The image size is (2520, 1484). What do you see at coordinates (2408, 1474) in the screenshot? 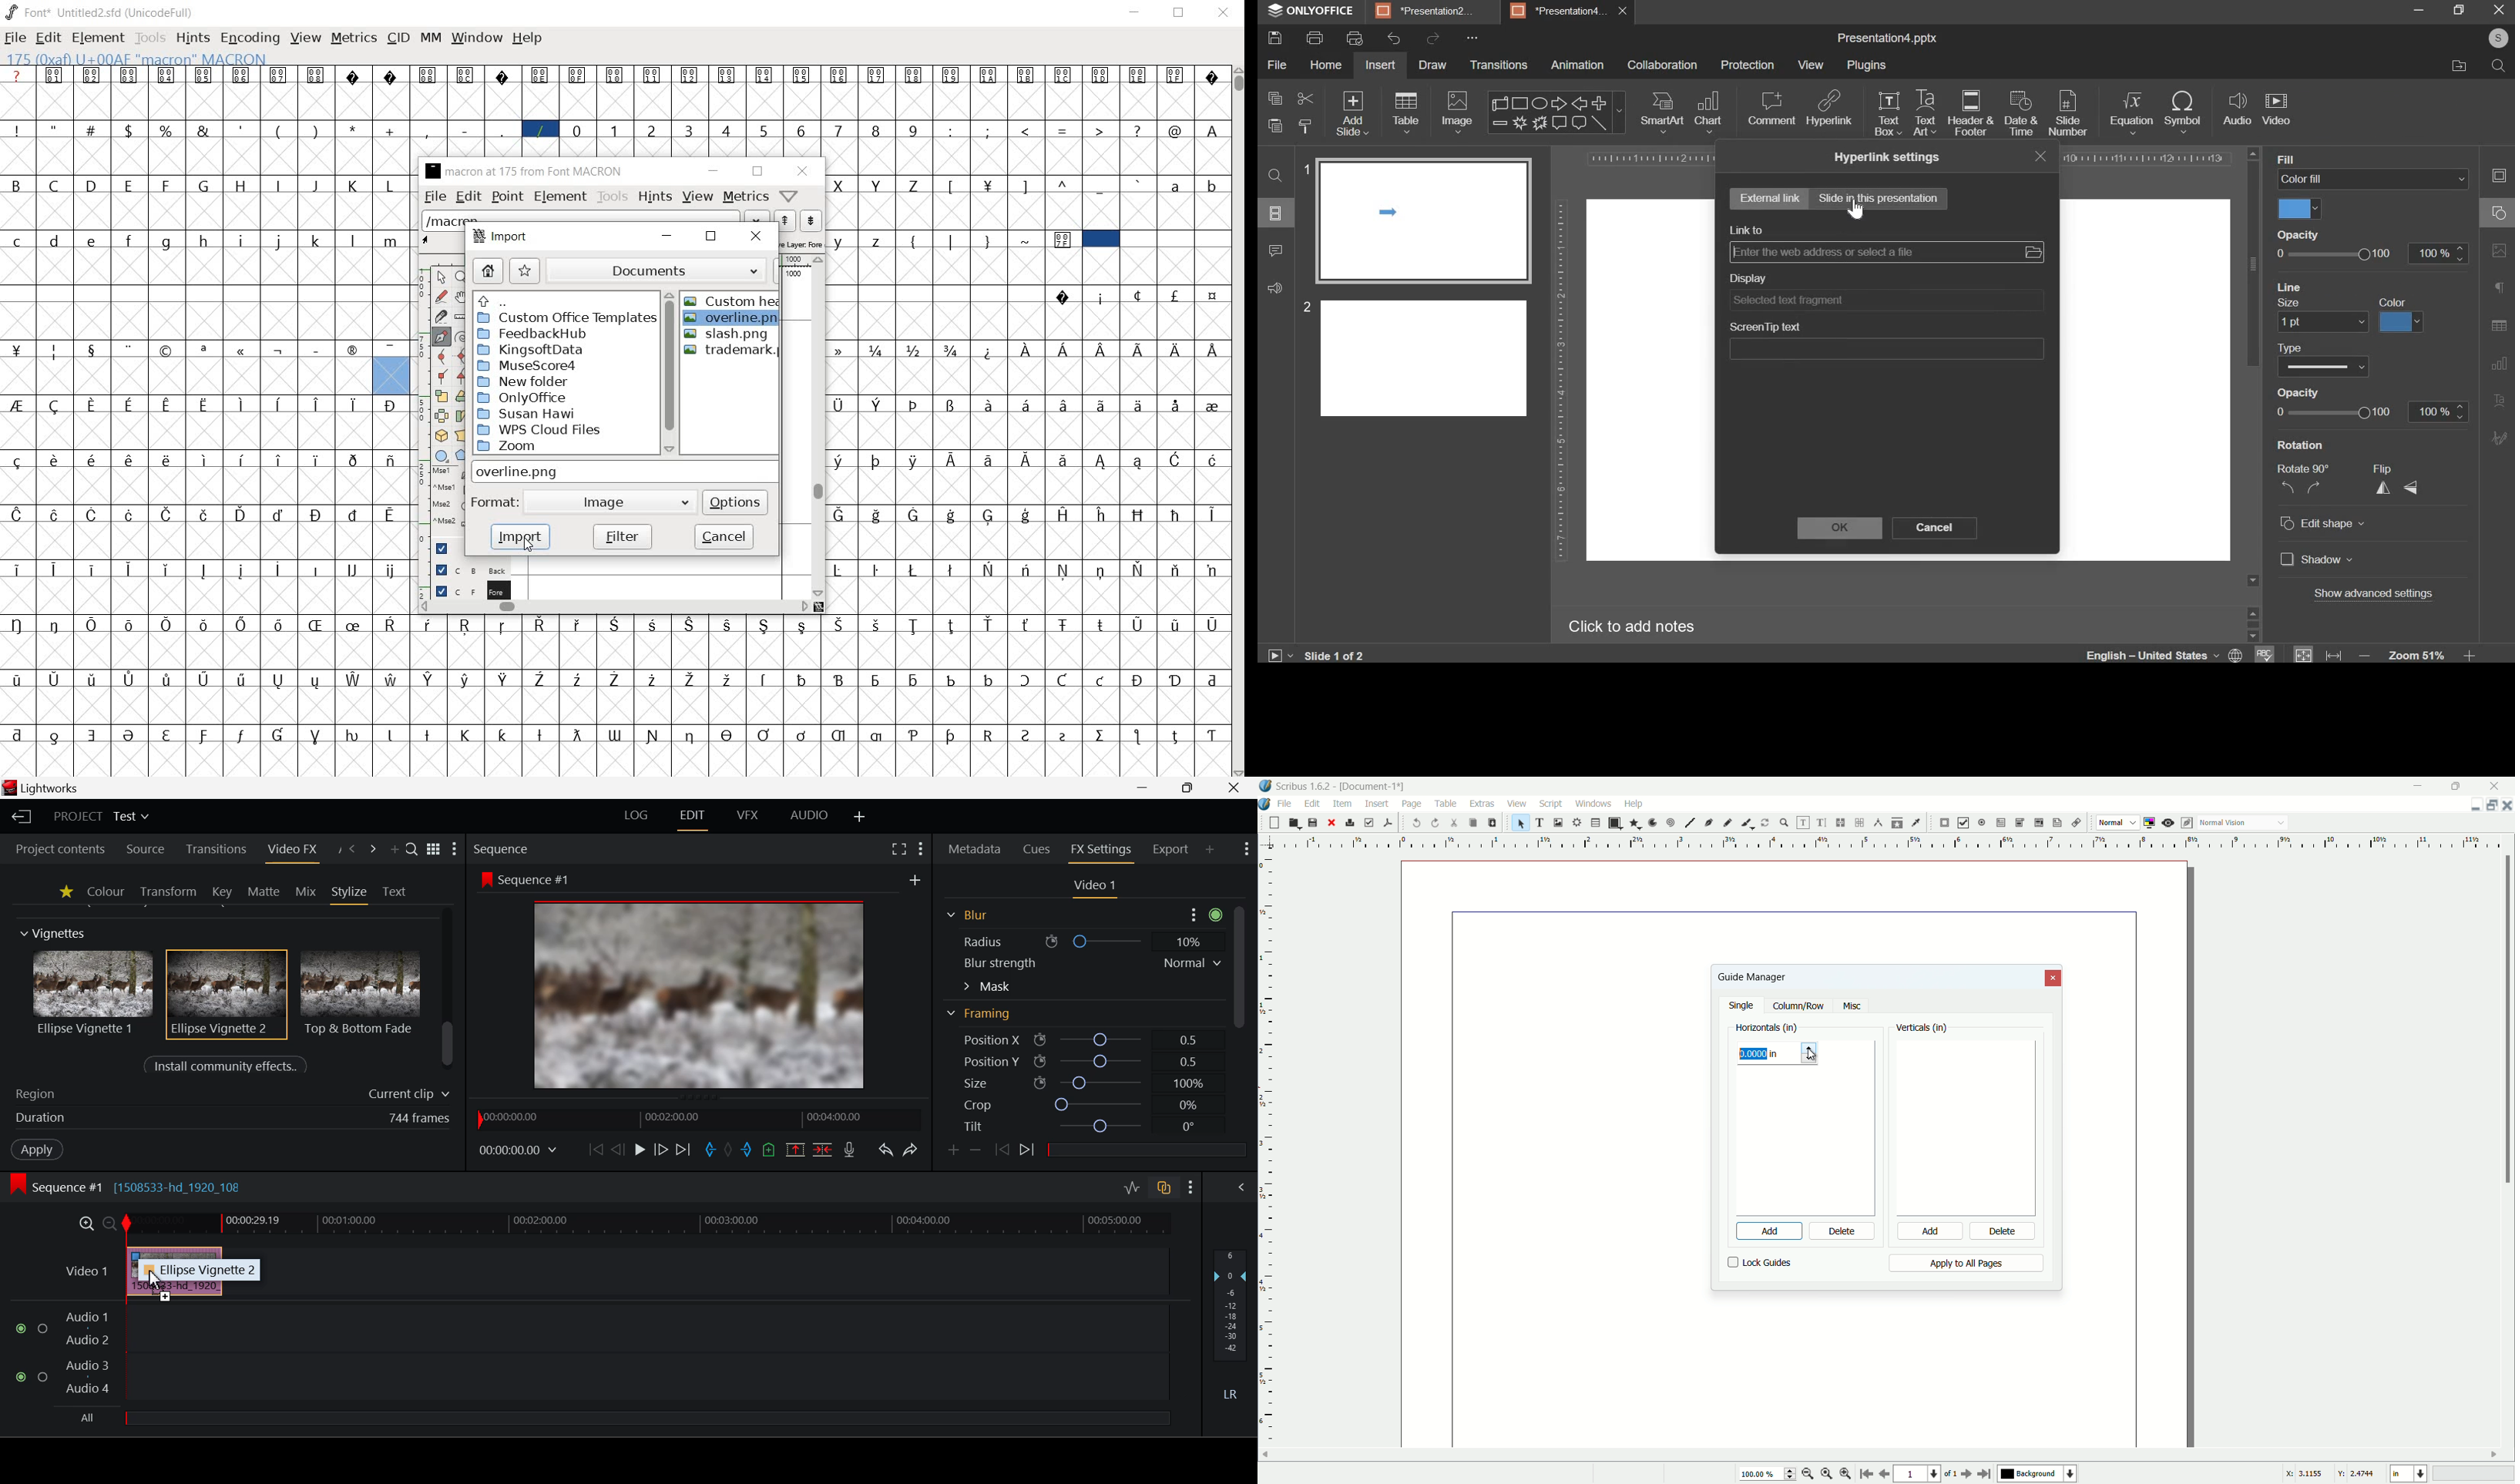
I see `select current unit` at bounding box center [2408, 1474].